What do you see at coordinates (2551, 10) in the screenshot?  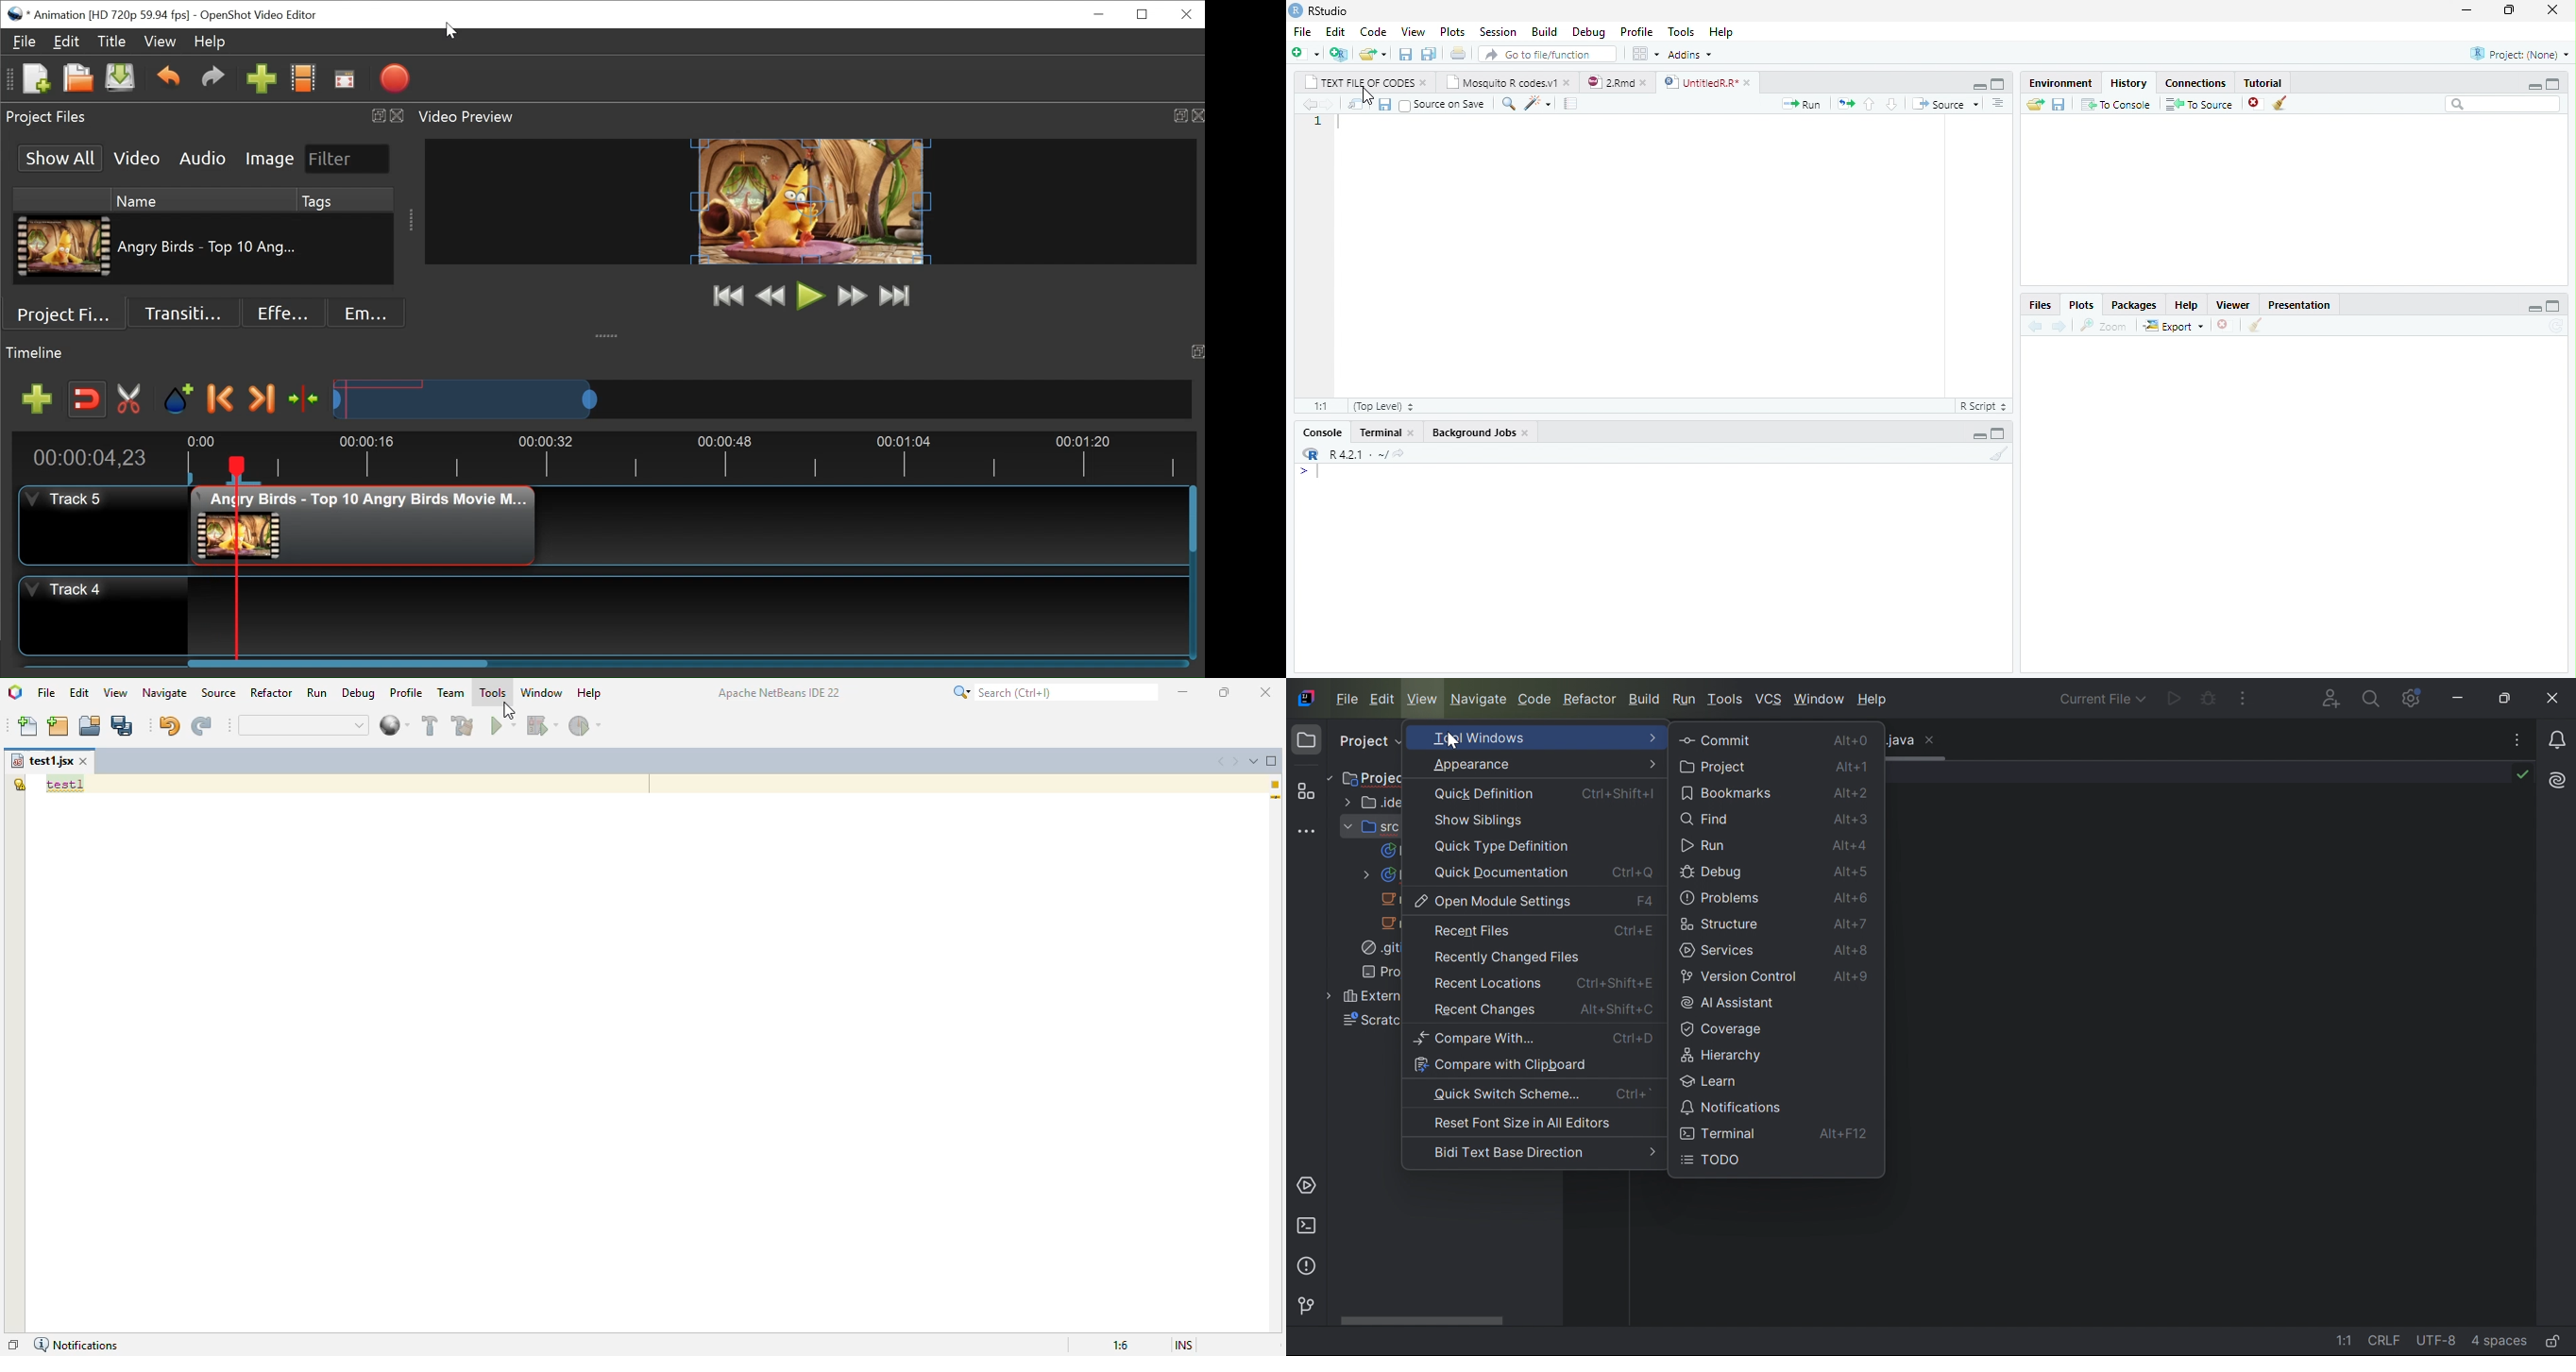 I see `close` at bounding box center [2551, 10].